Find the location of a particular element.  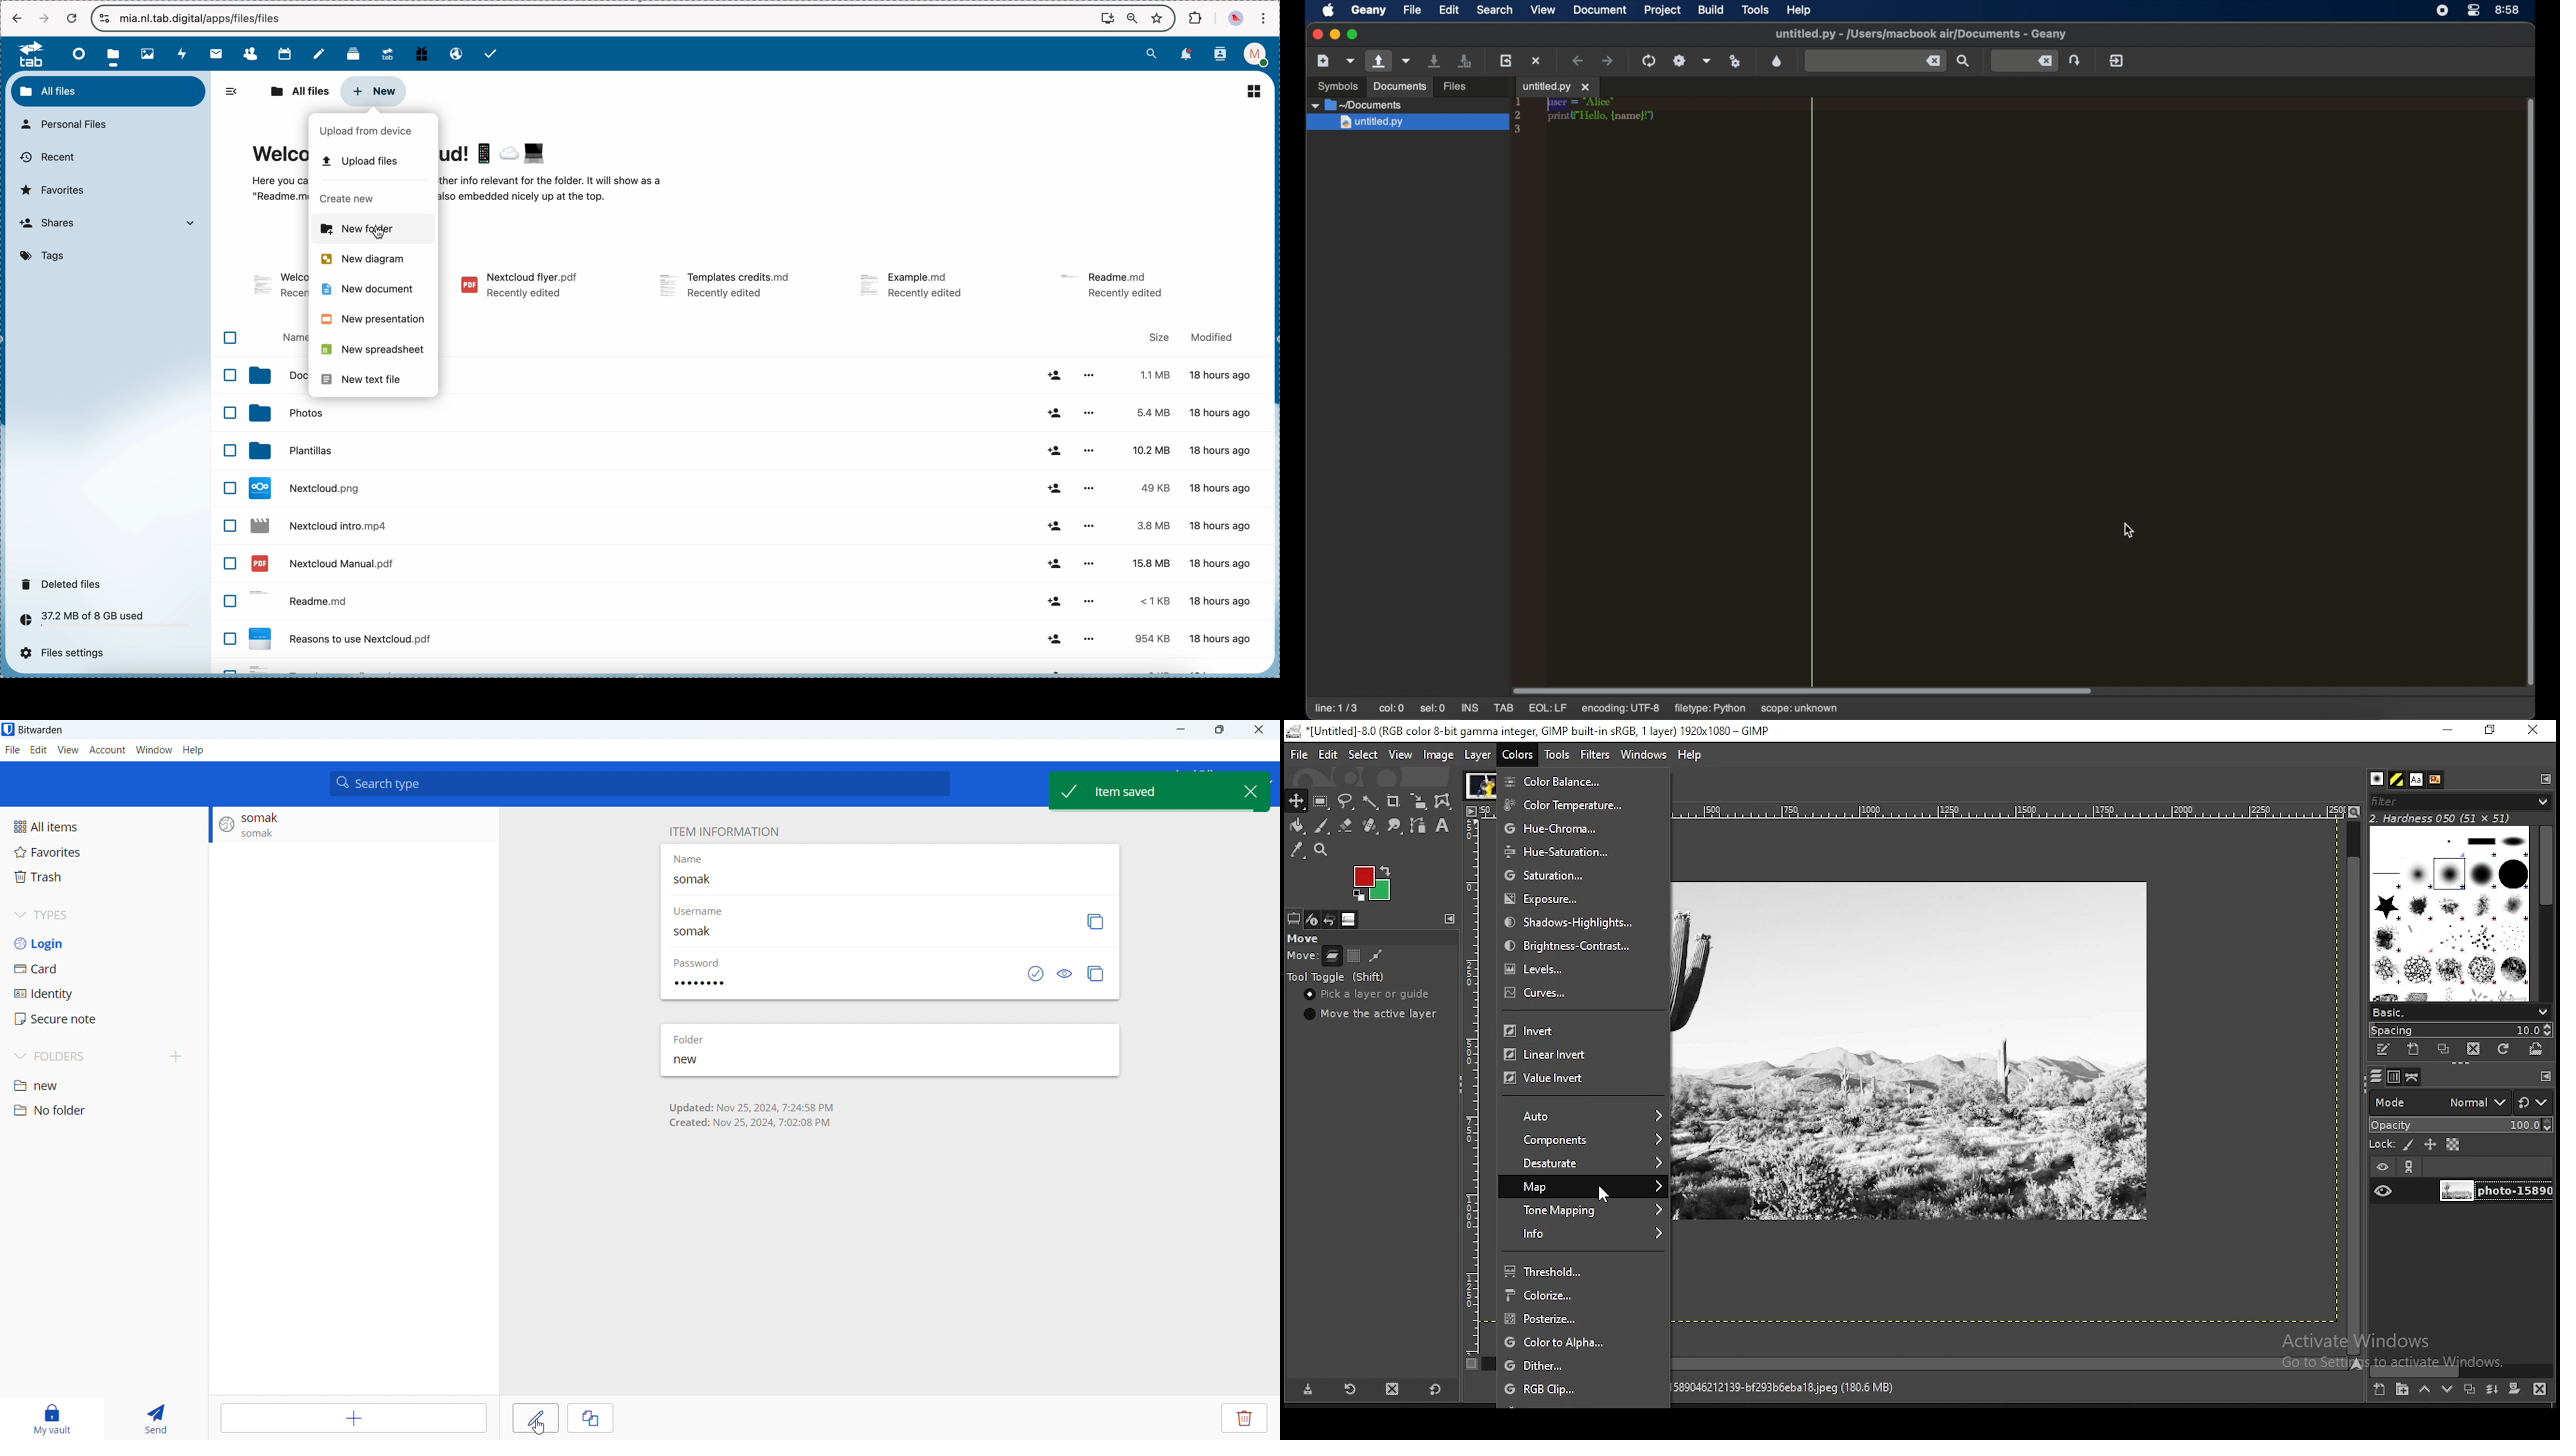

file is located at coordinates (275, 287).